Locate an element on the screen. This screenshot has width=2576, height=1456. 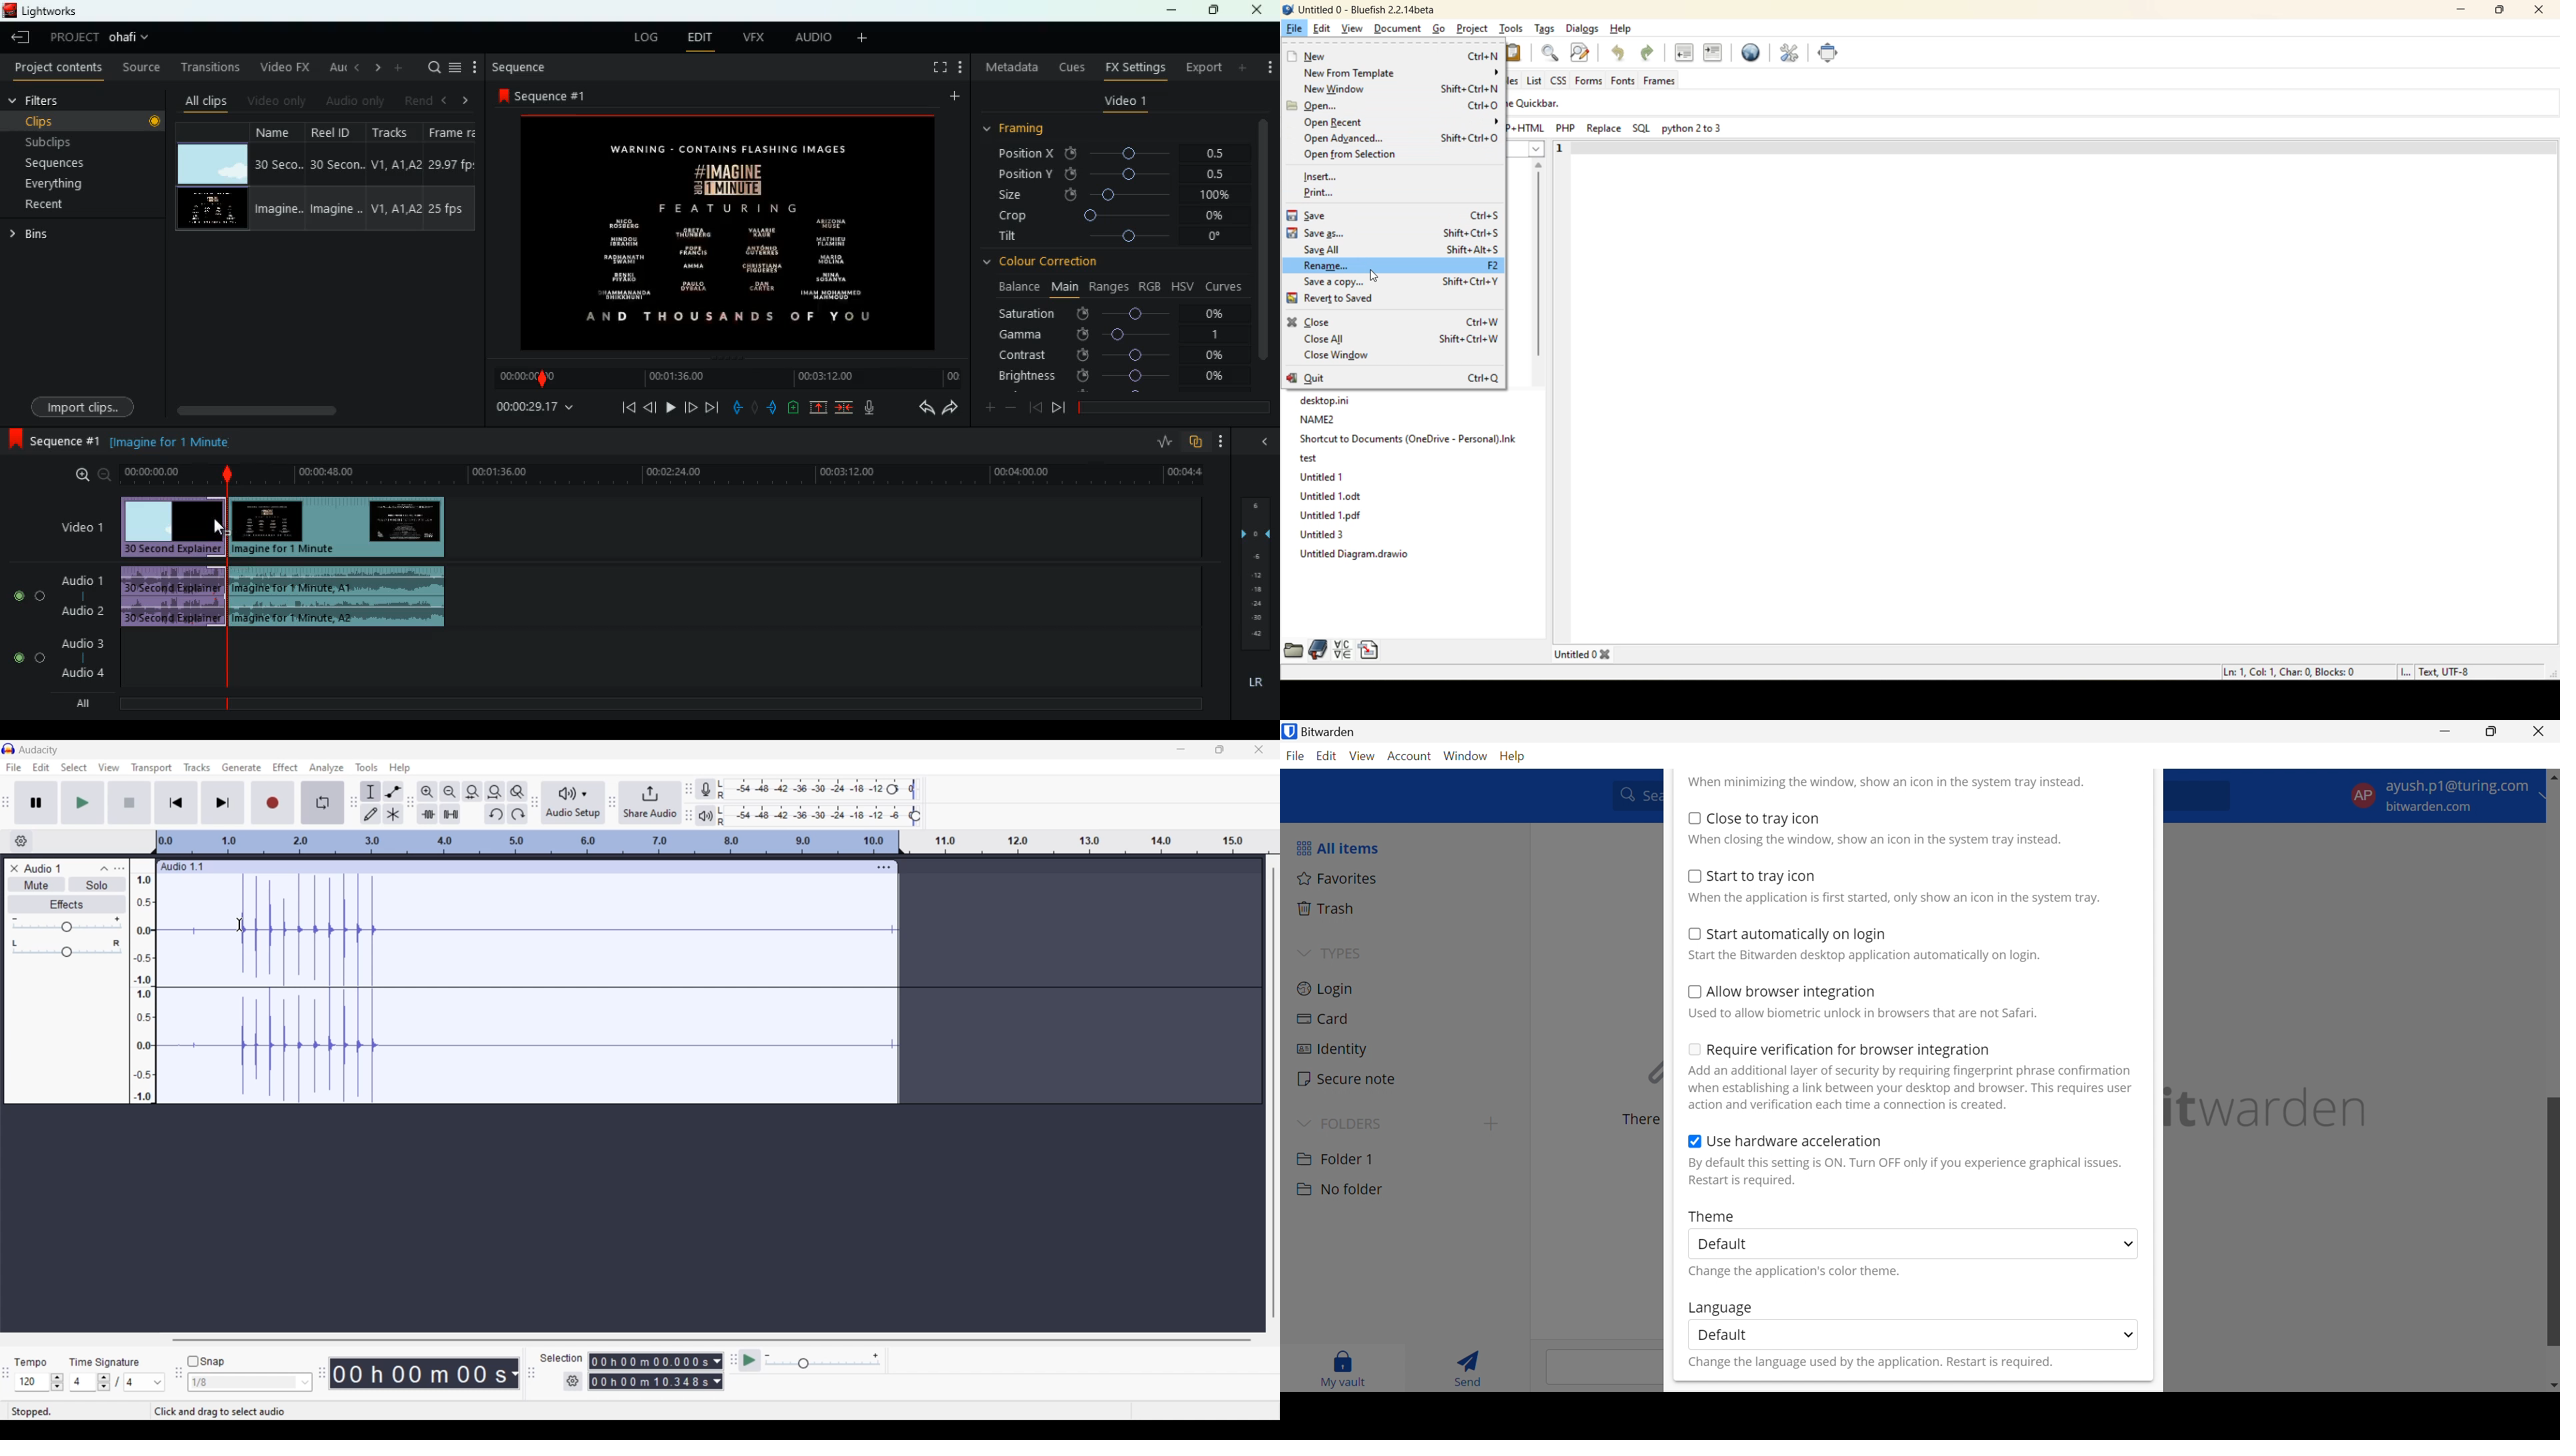
video is located at coordinates (171, 526).